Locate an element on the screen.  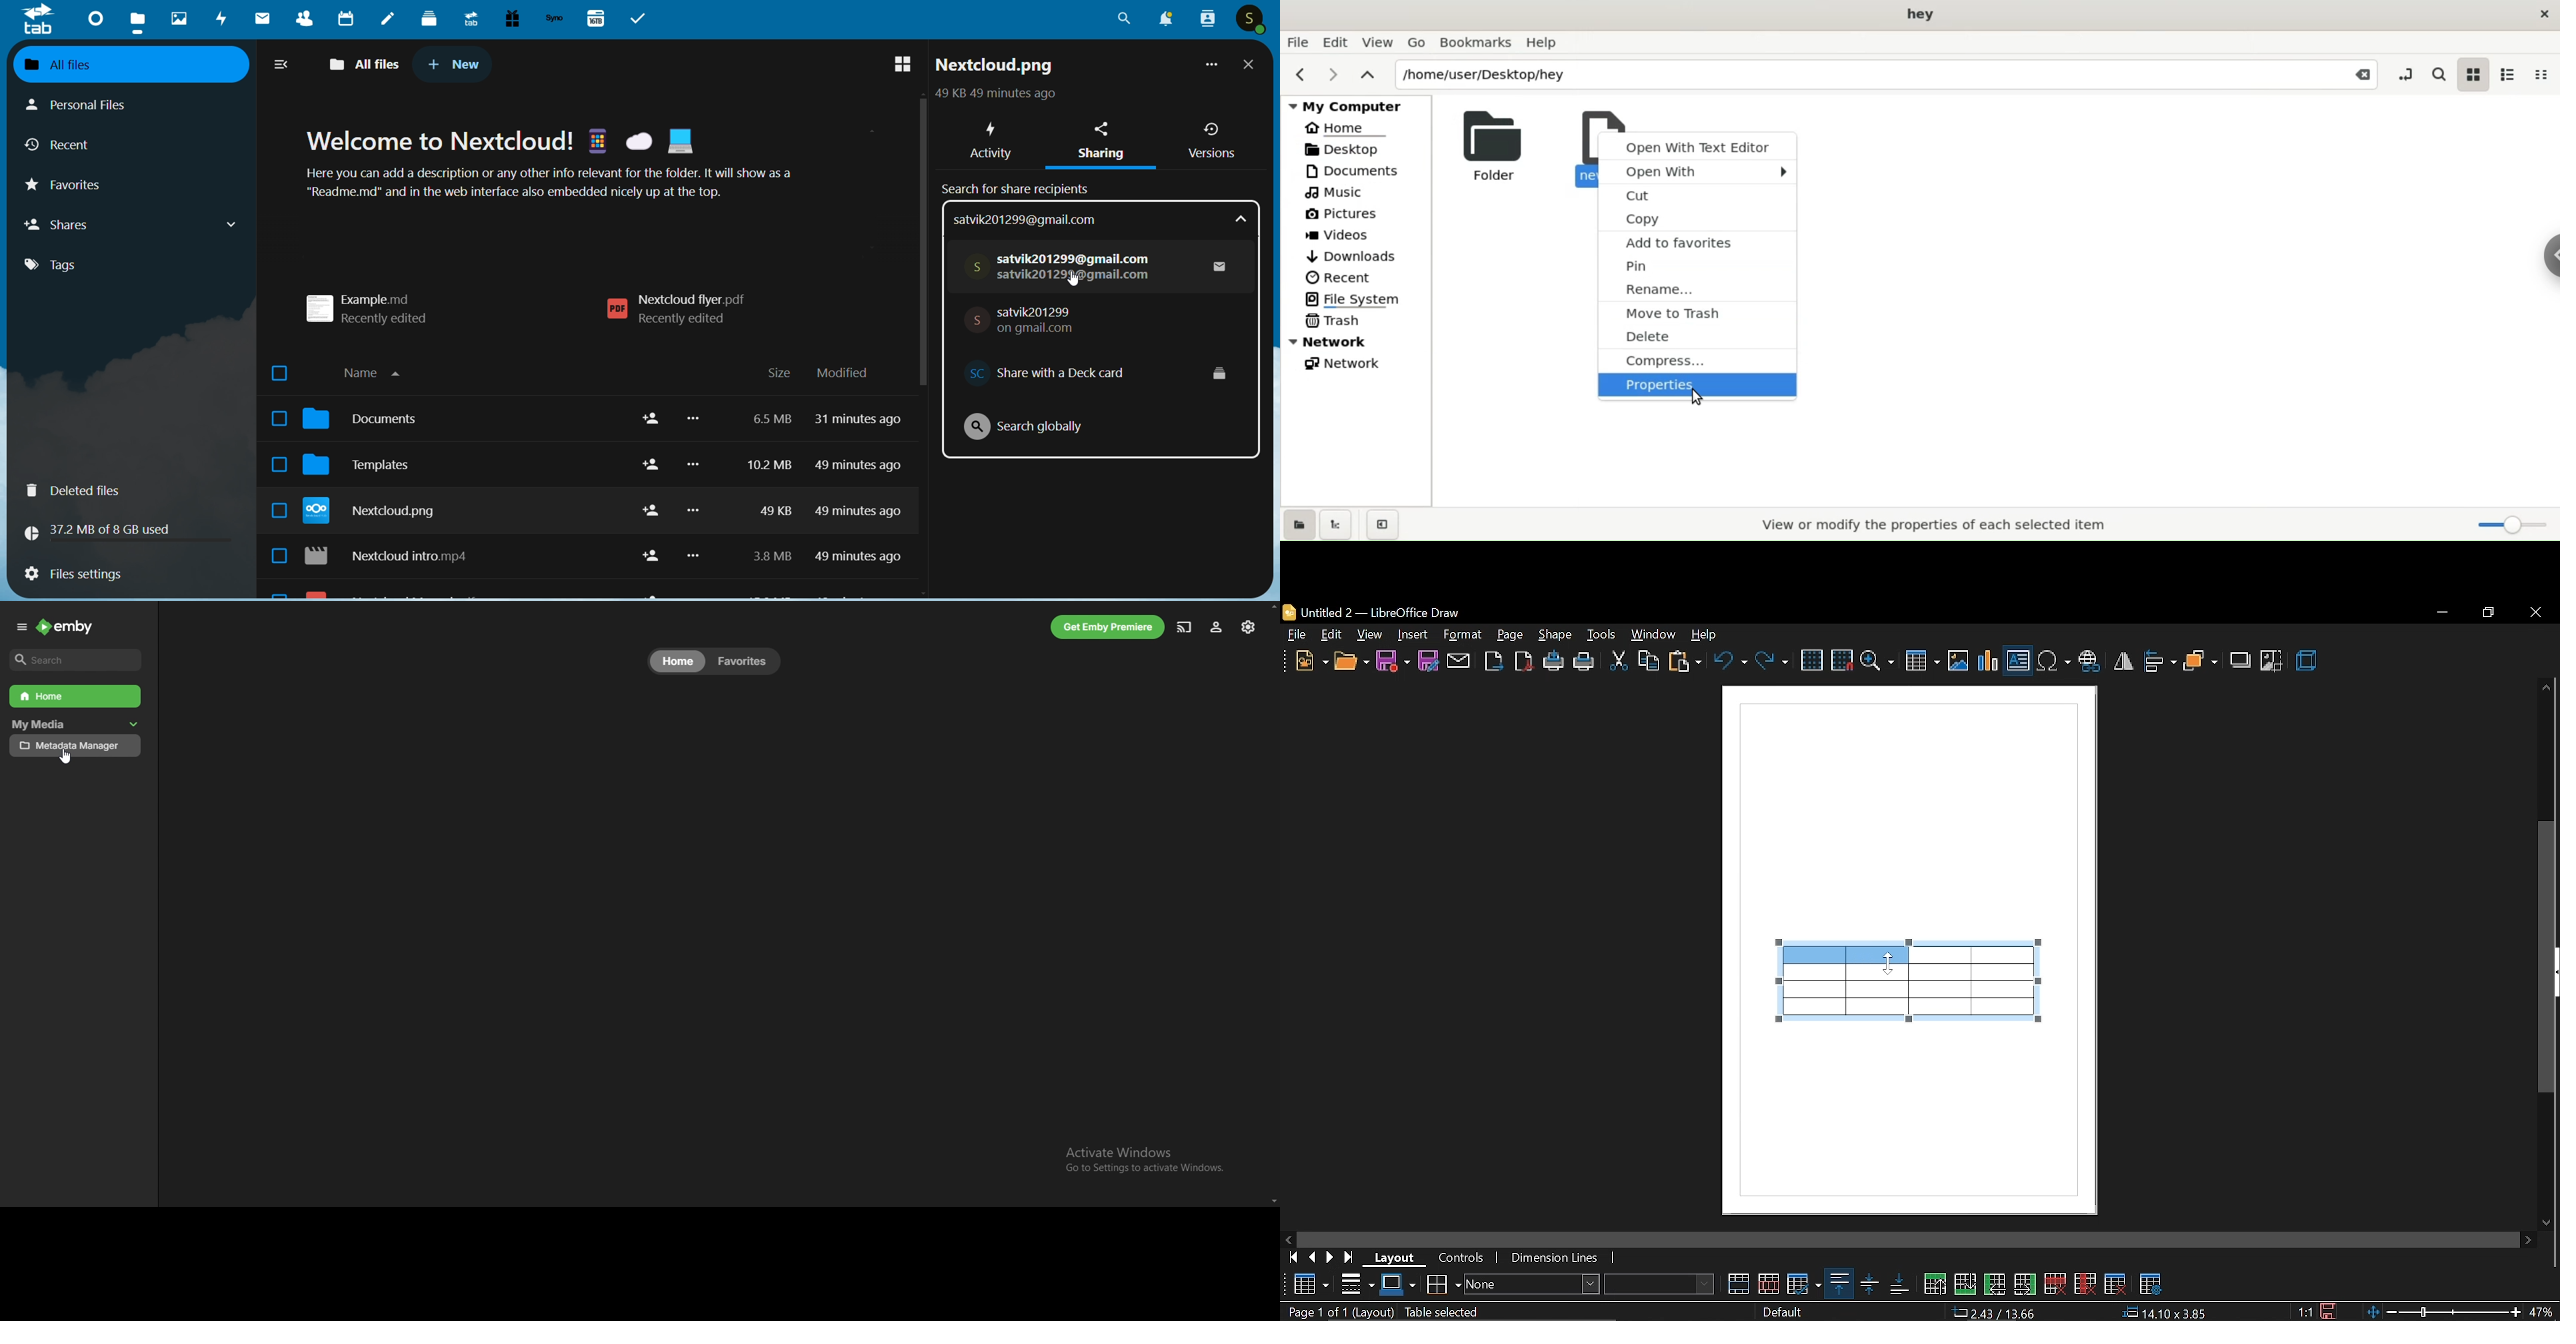
area style is located at coordinates (1533, 1286).